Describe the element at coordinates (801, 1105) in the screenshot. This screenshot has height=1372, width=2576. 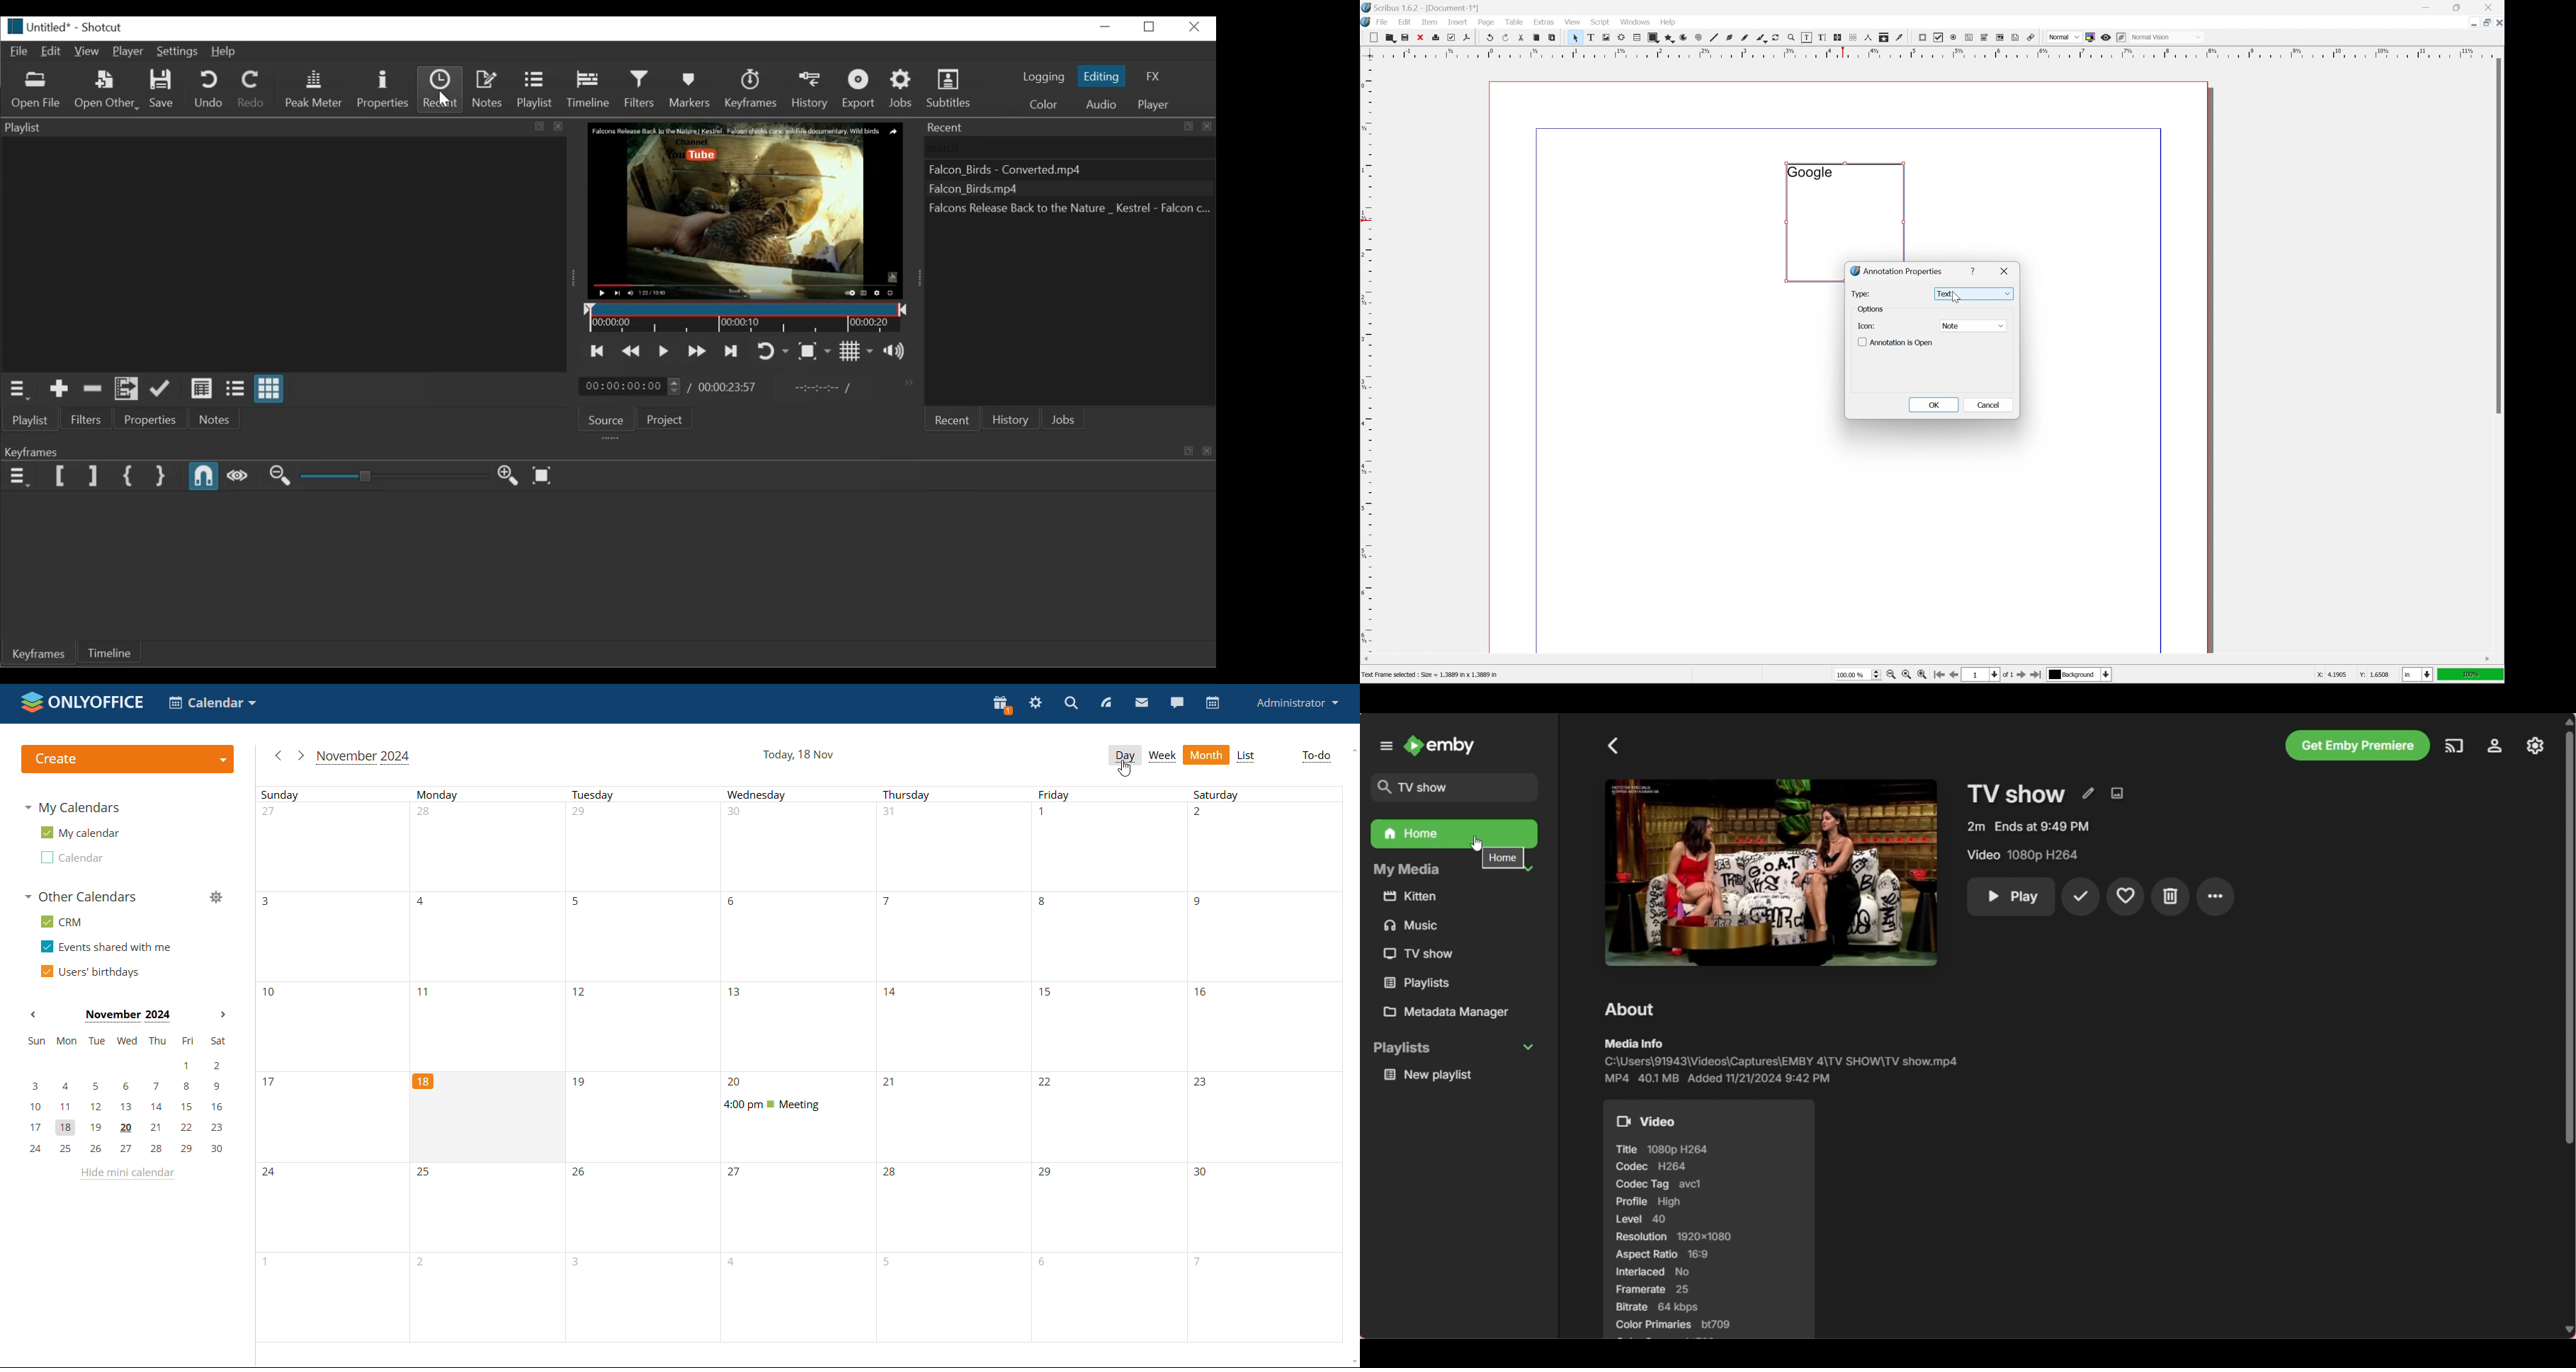
I see `scheduled meeting` at that location.